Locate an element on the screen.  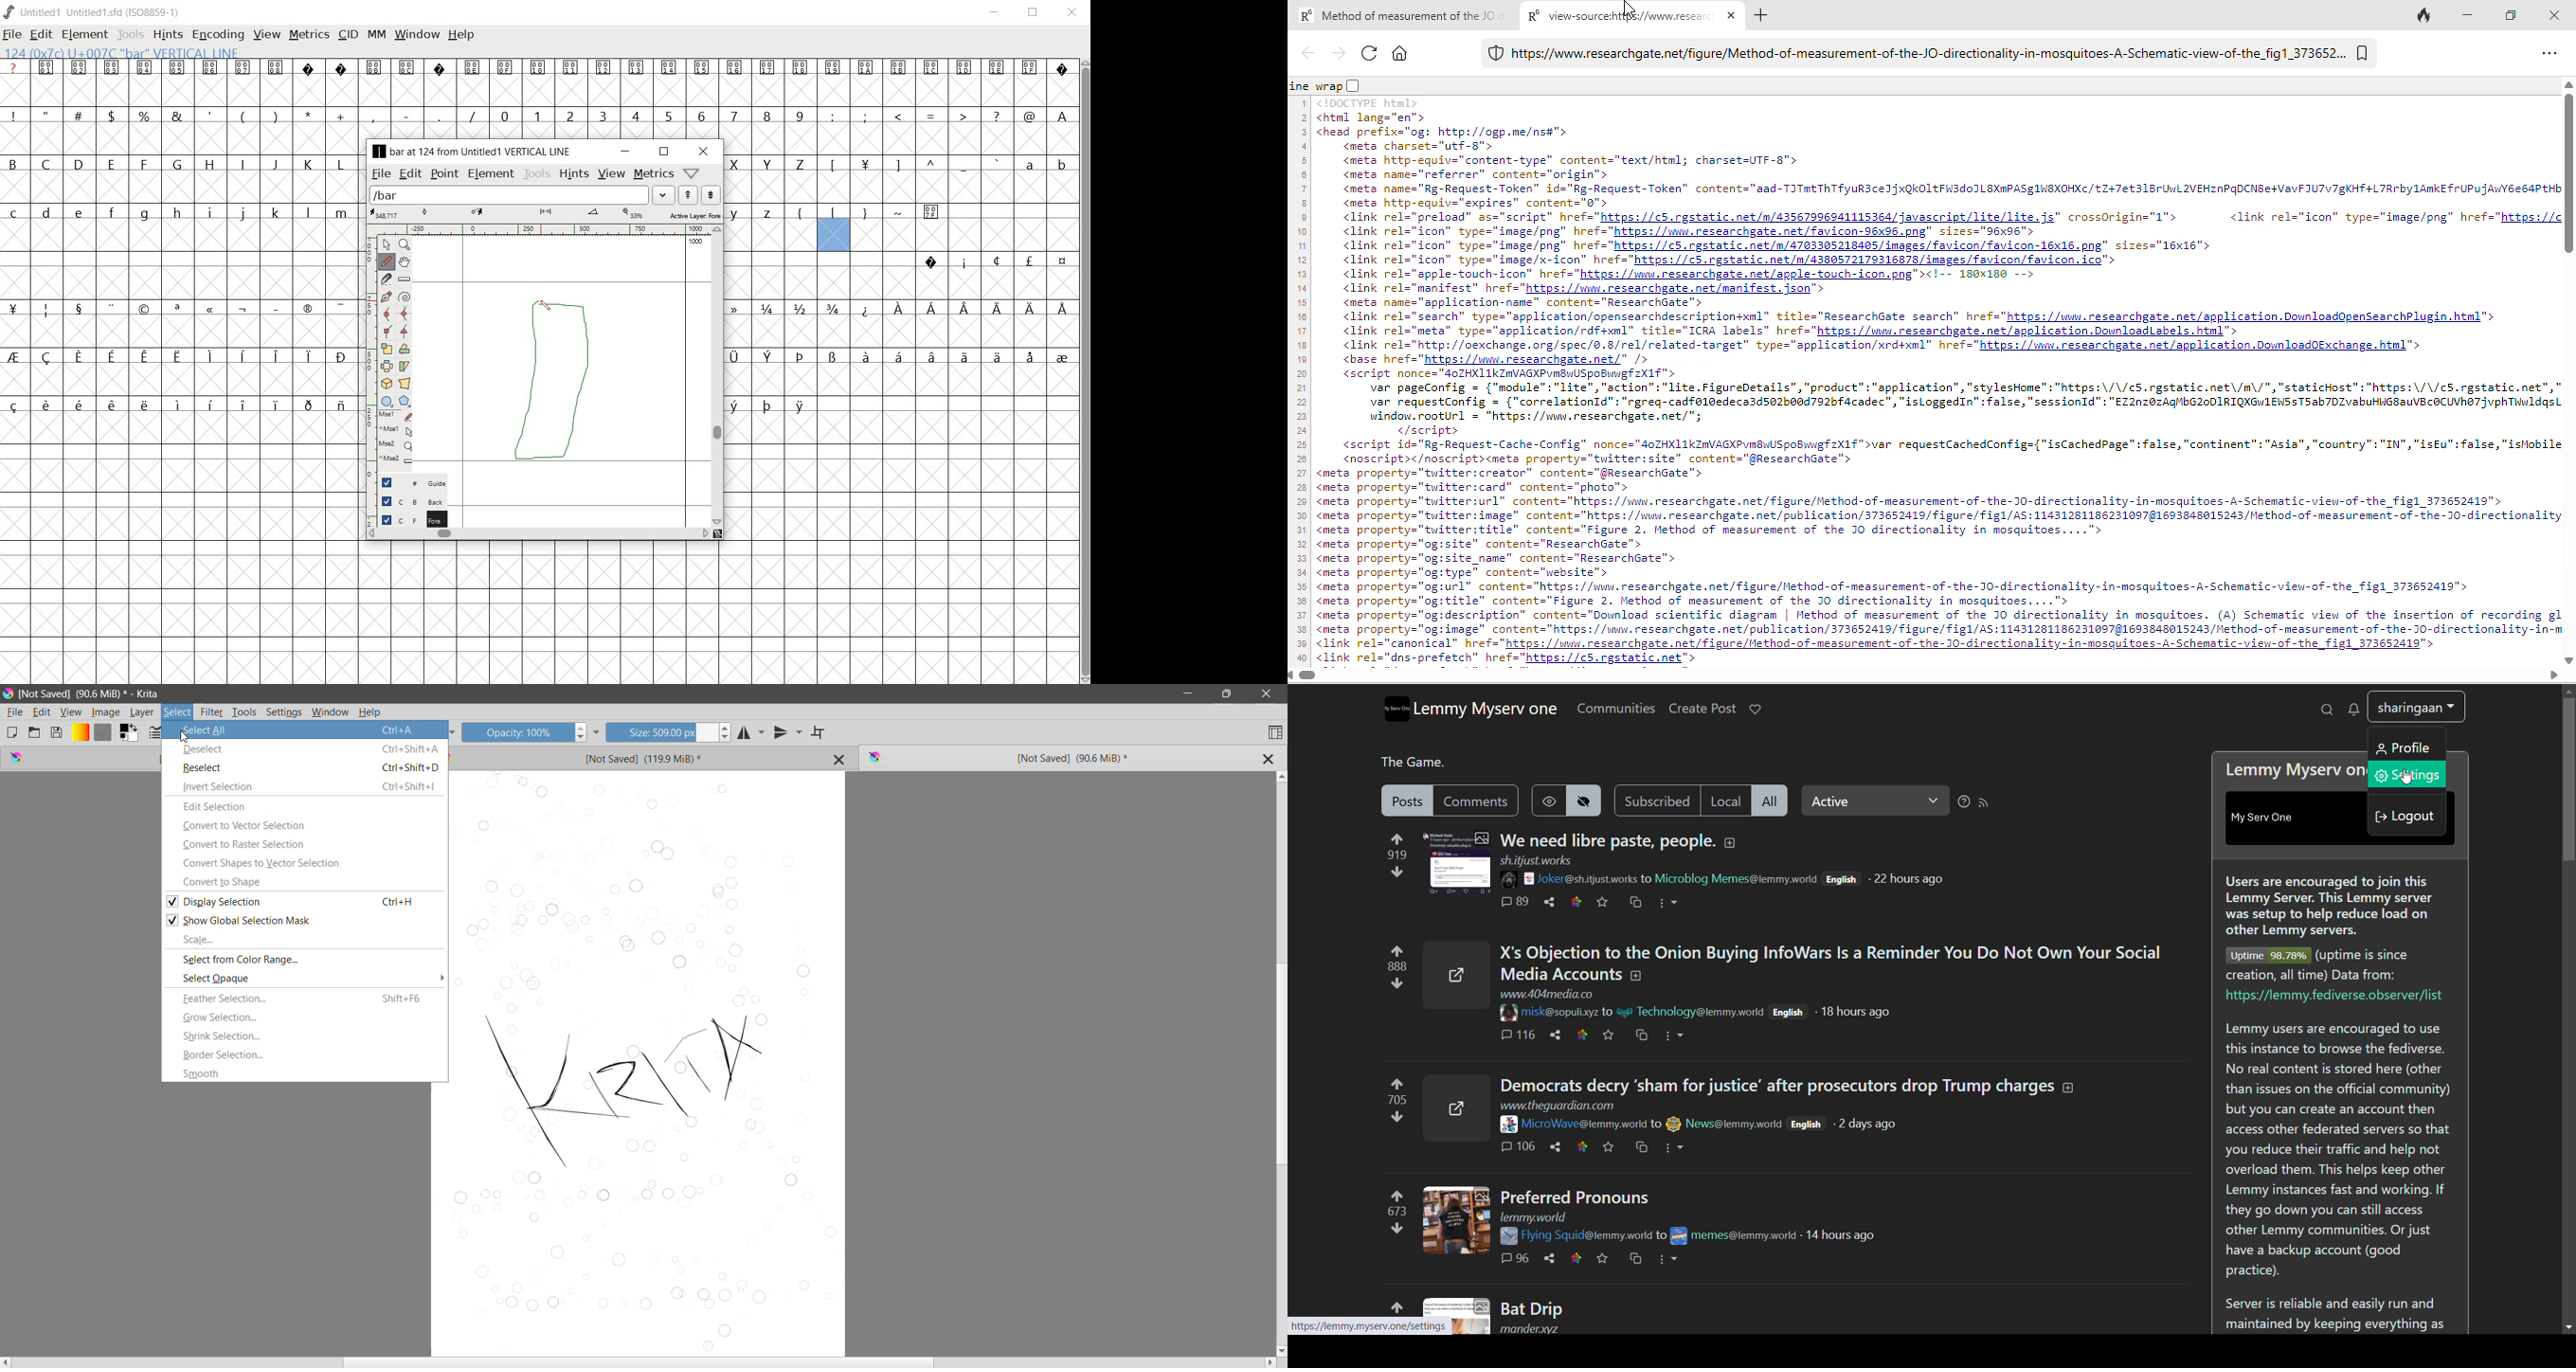
Edit Brush settings is located at coordinates (155, 734).